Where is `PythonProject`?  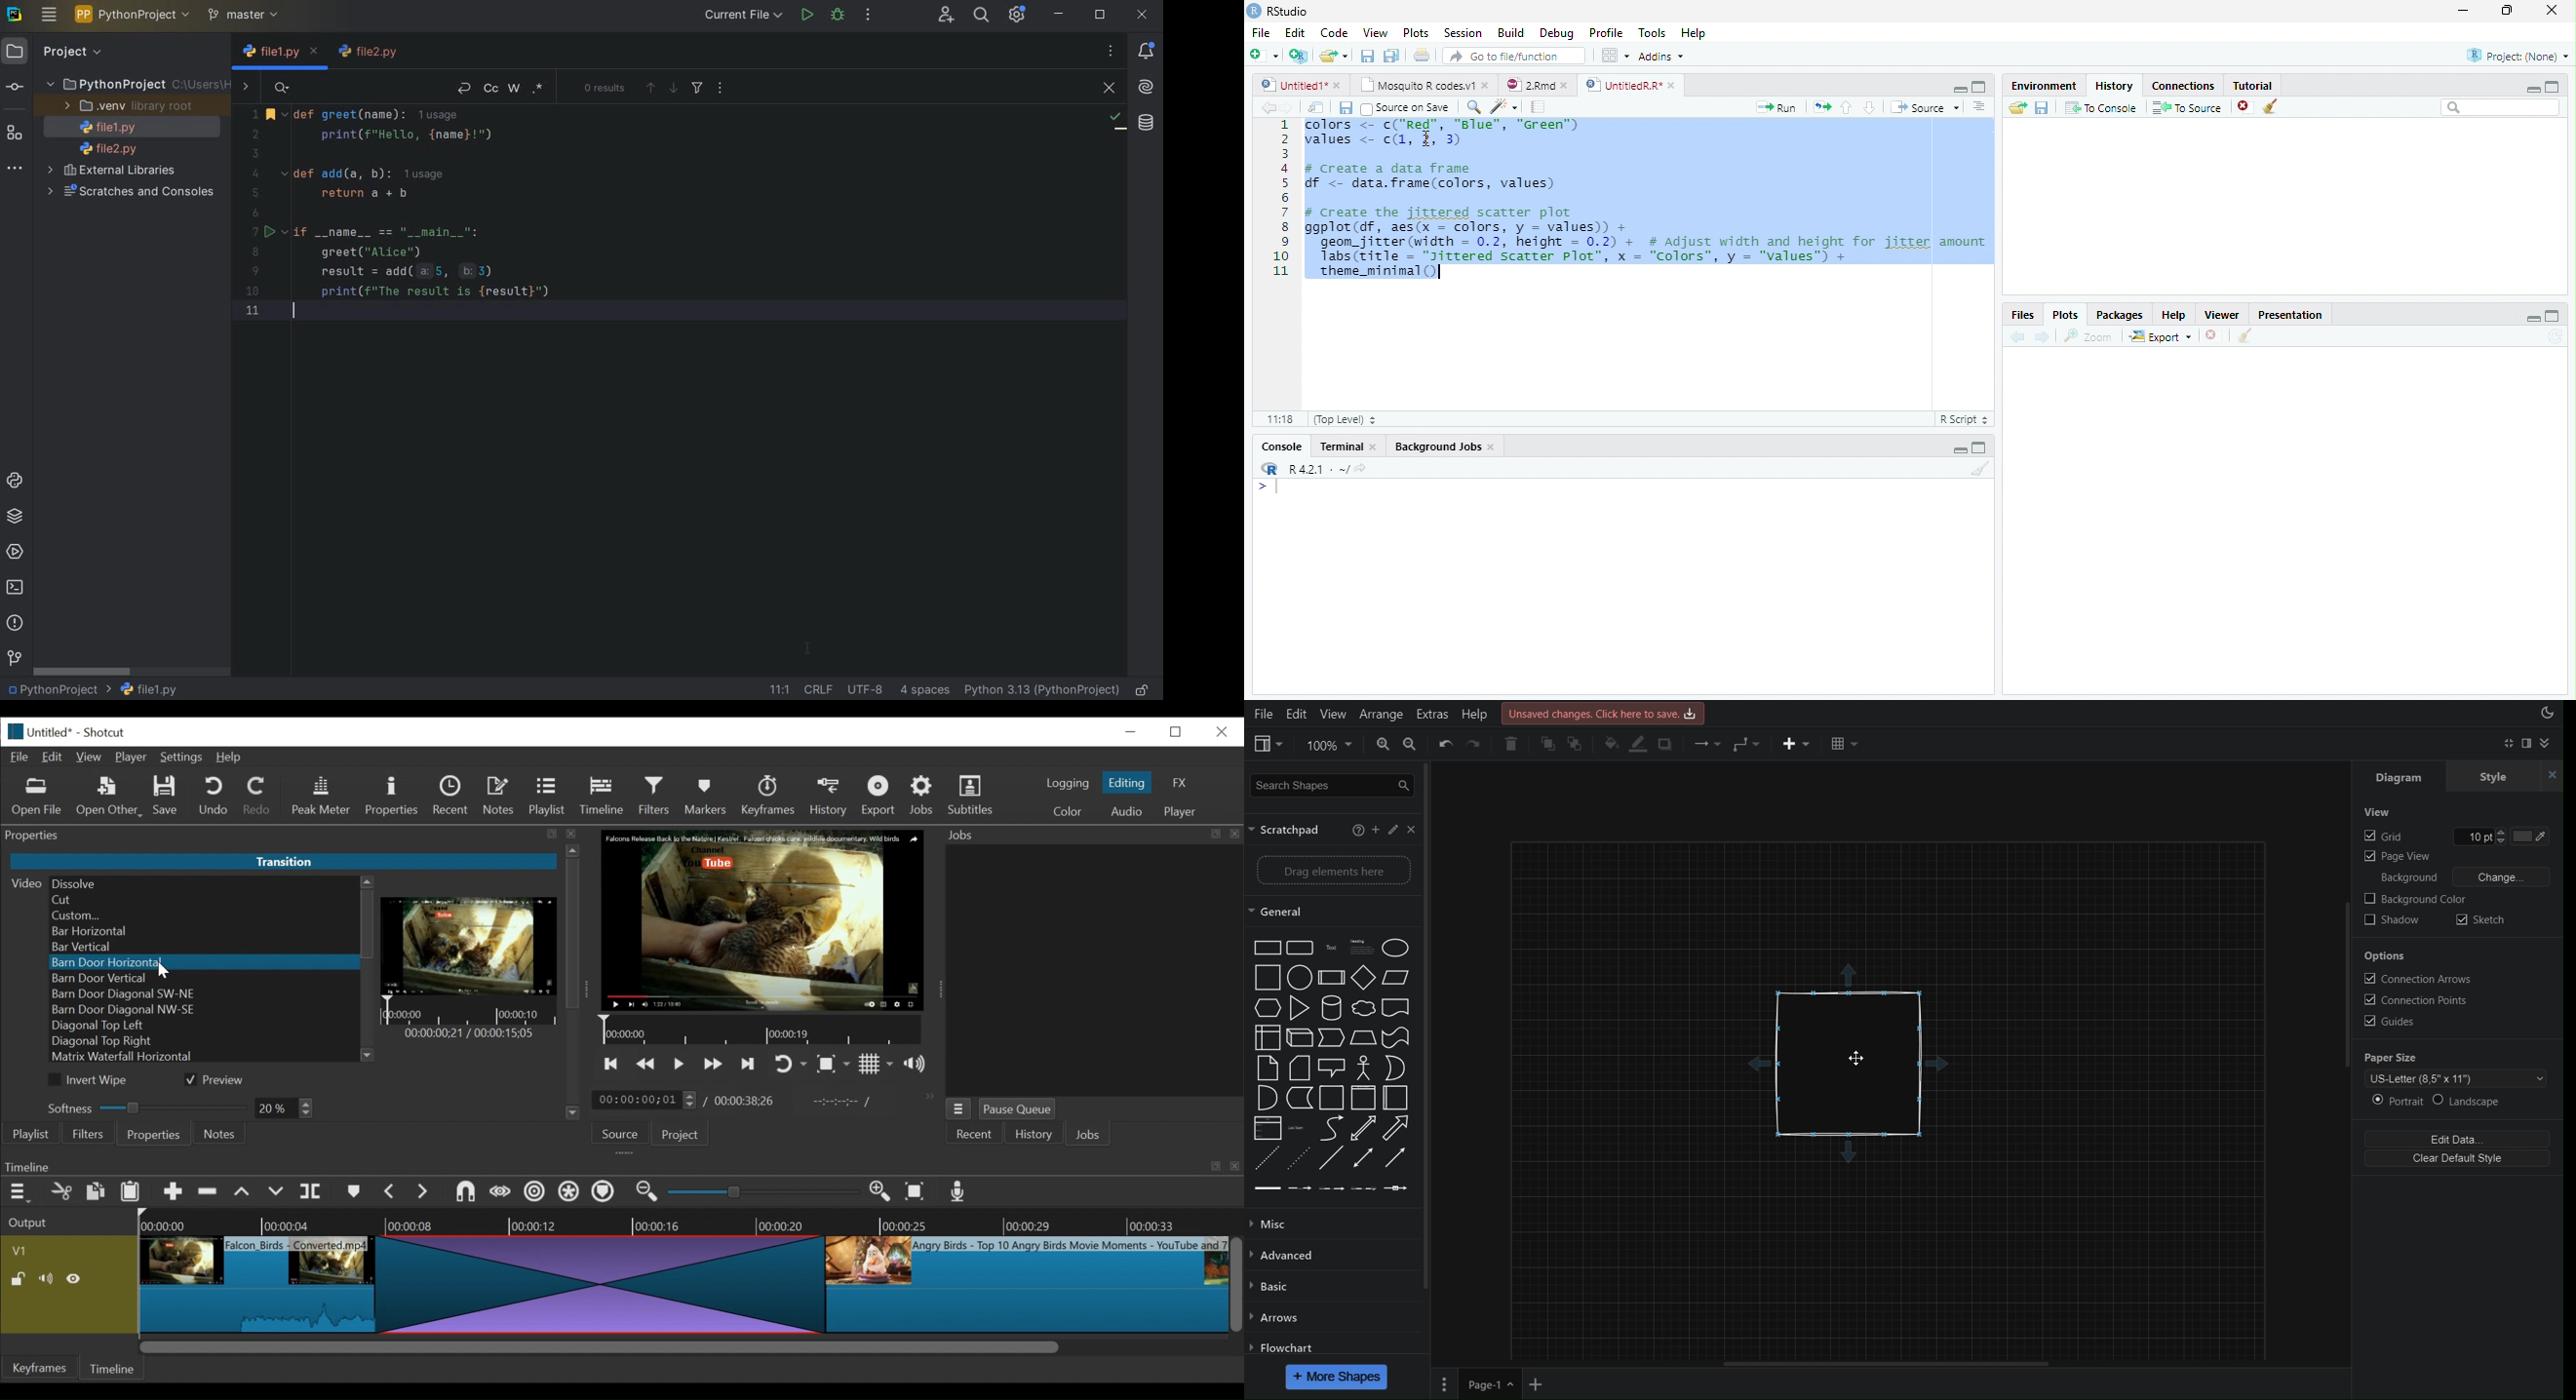
PythonProject is located at coordinates (137, 86).